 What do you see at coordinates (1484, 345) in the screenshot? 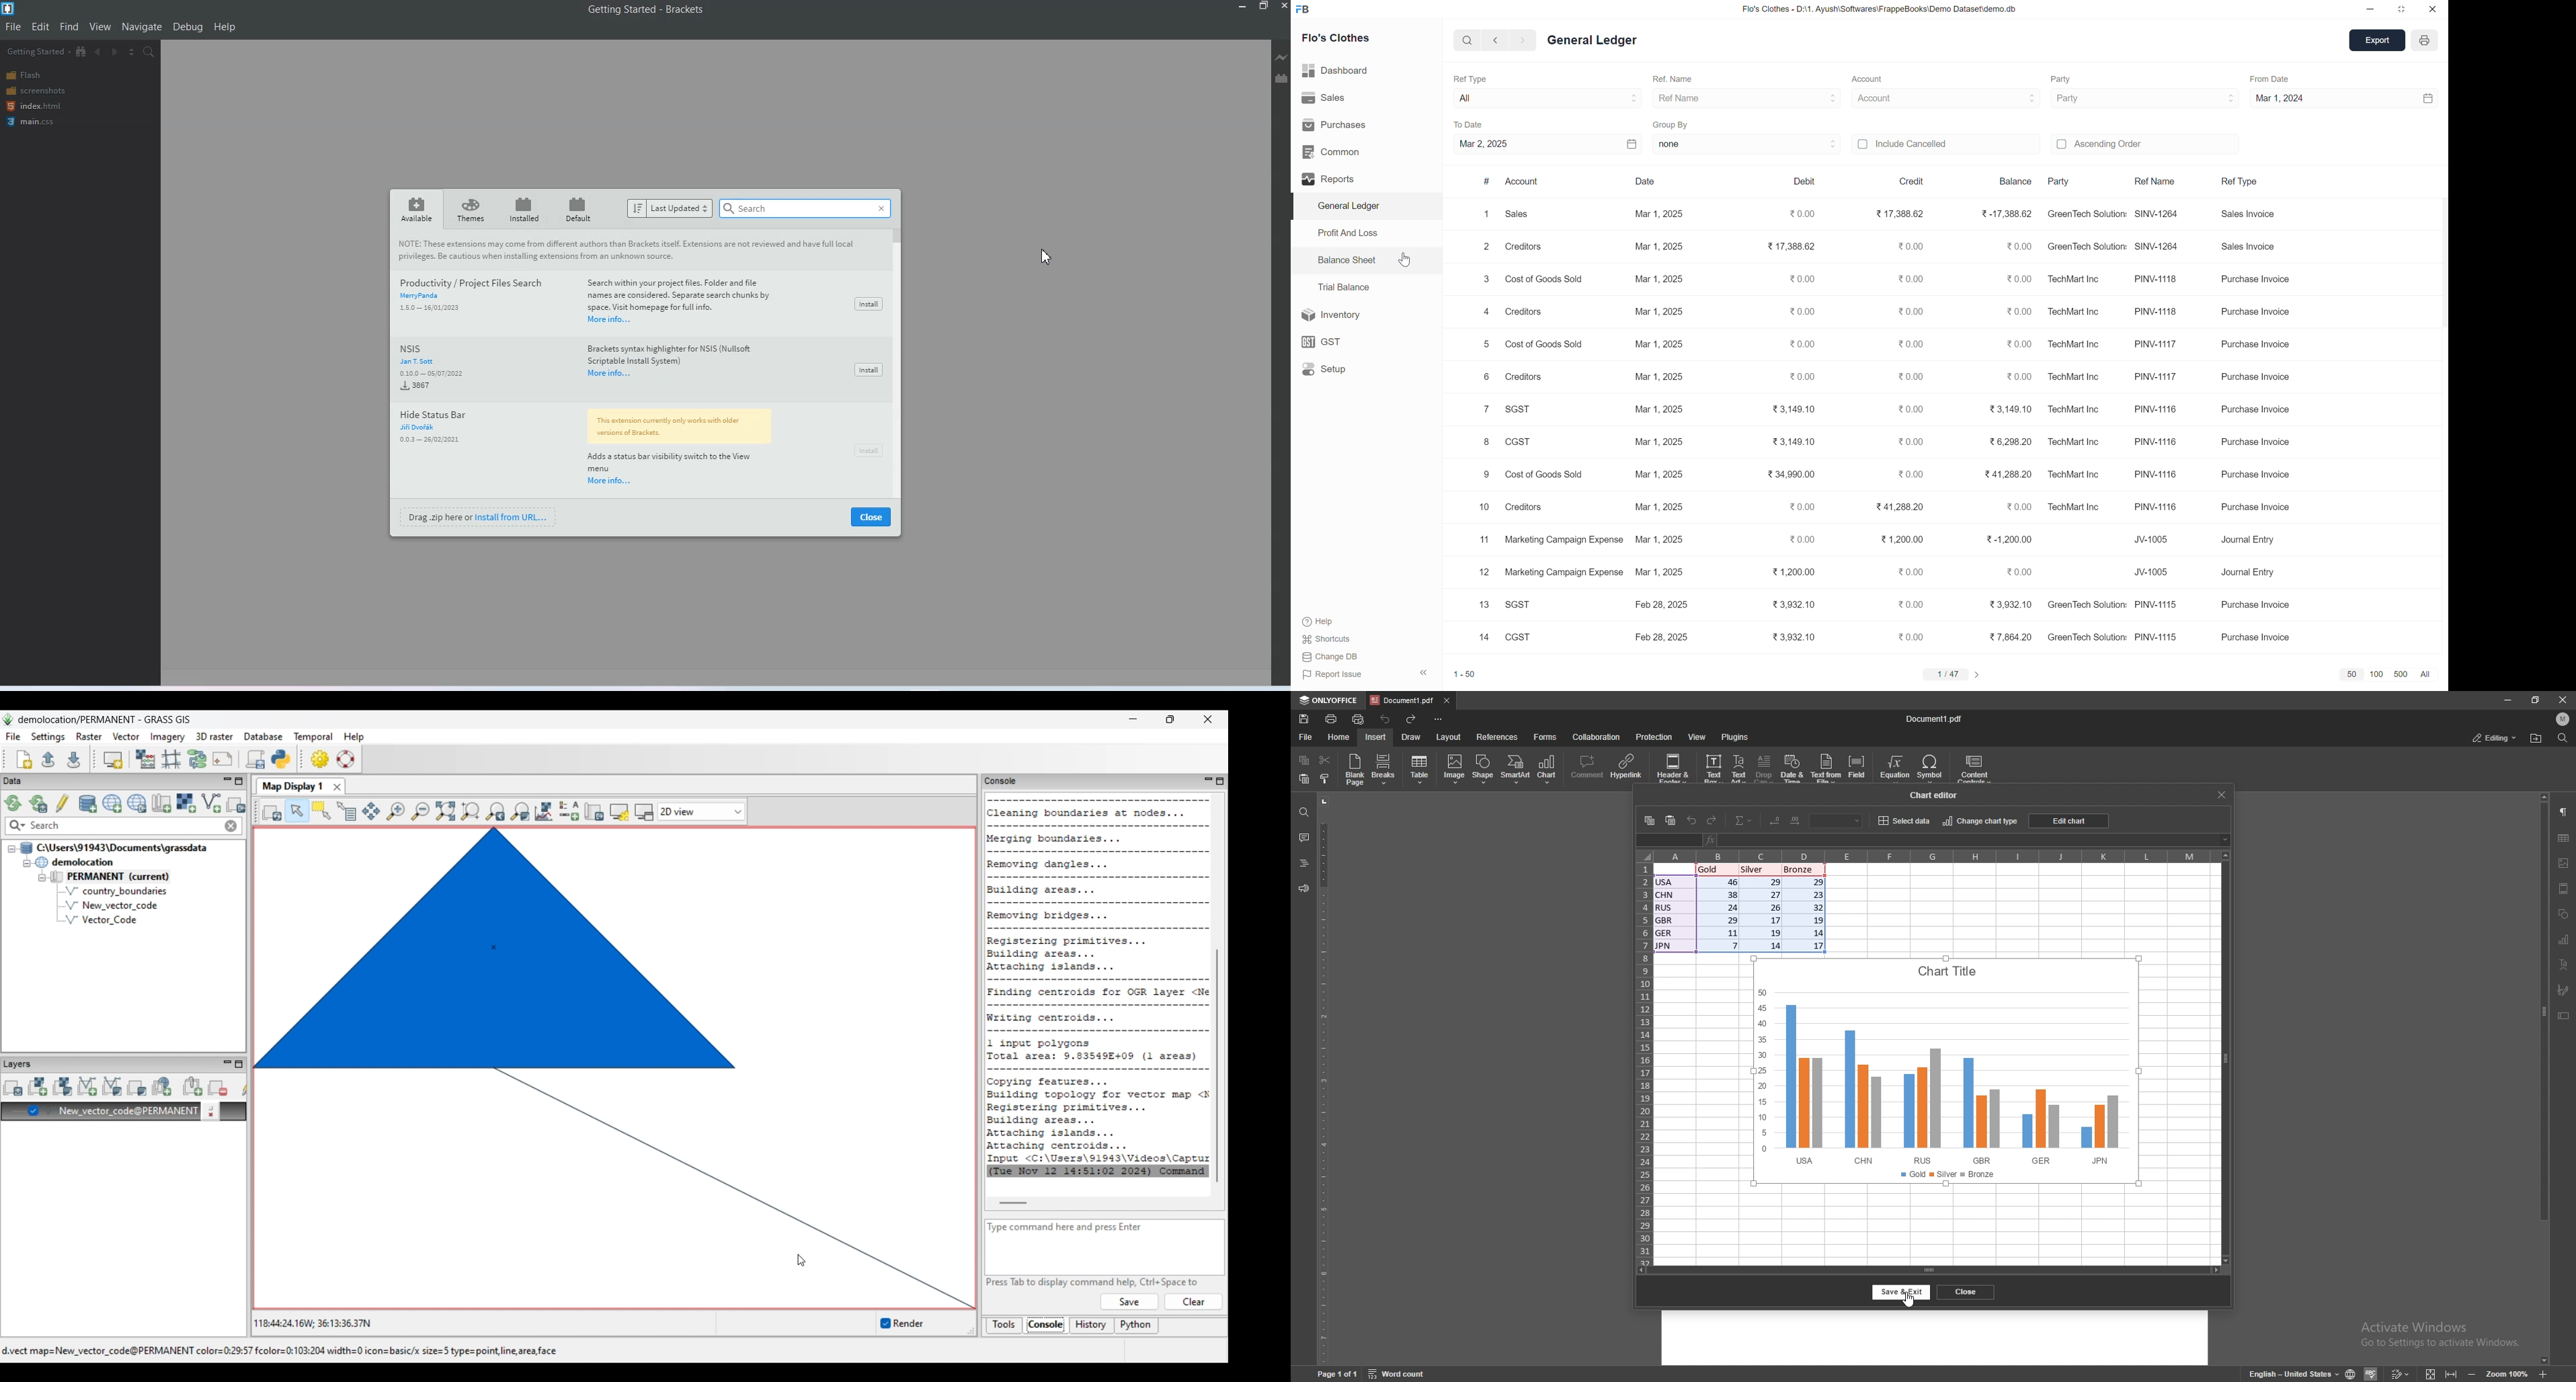
I see `5` at bounding box center [1484, 345].